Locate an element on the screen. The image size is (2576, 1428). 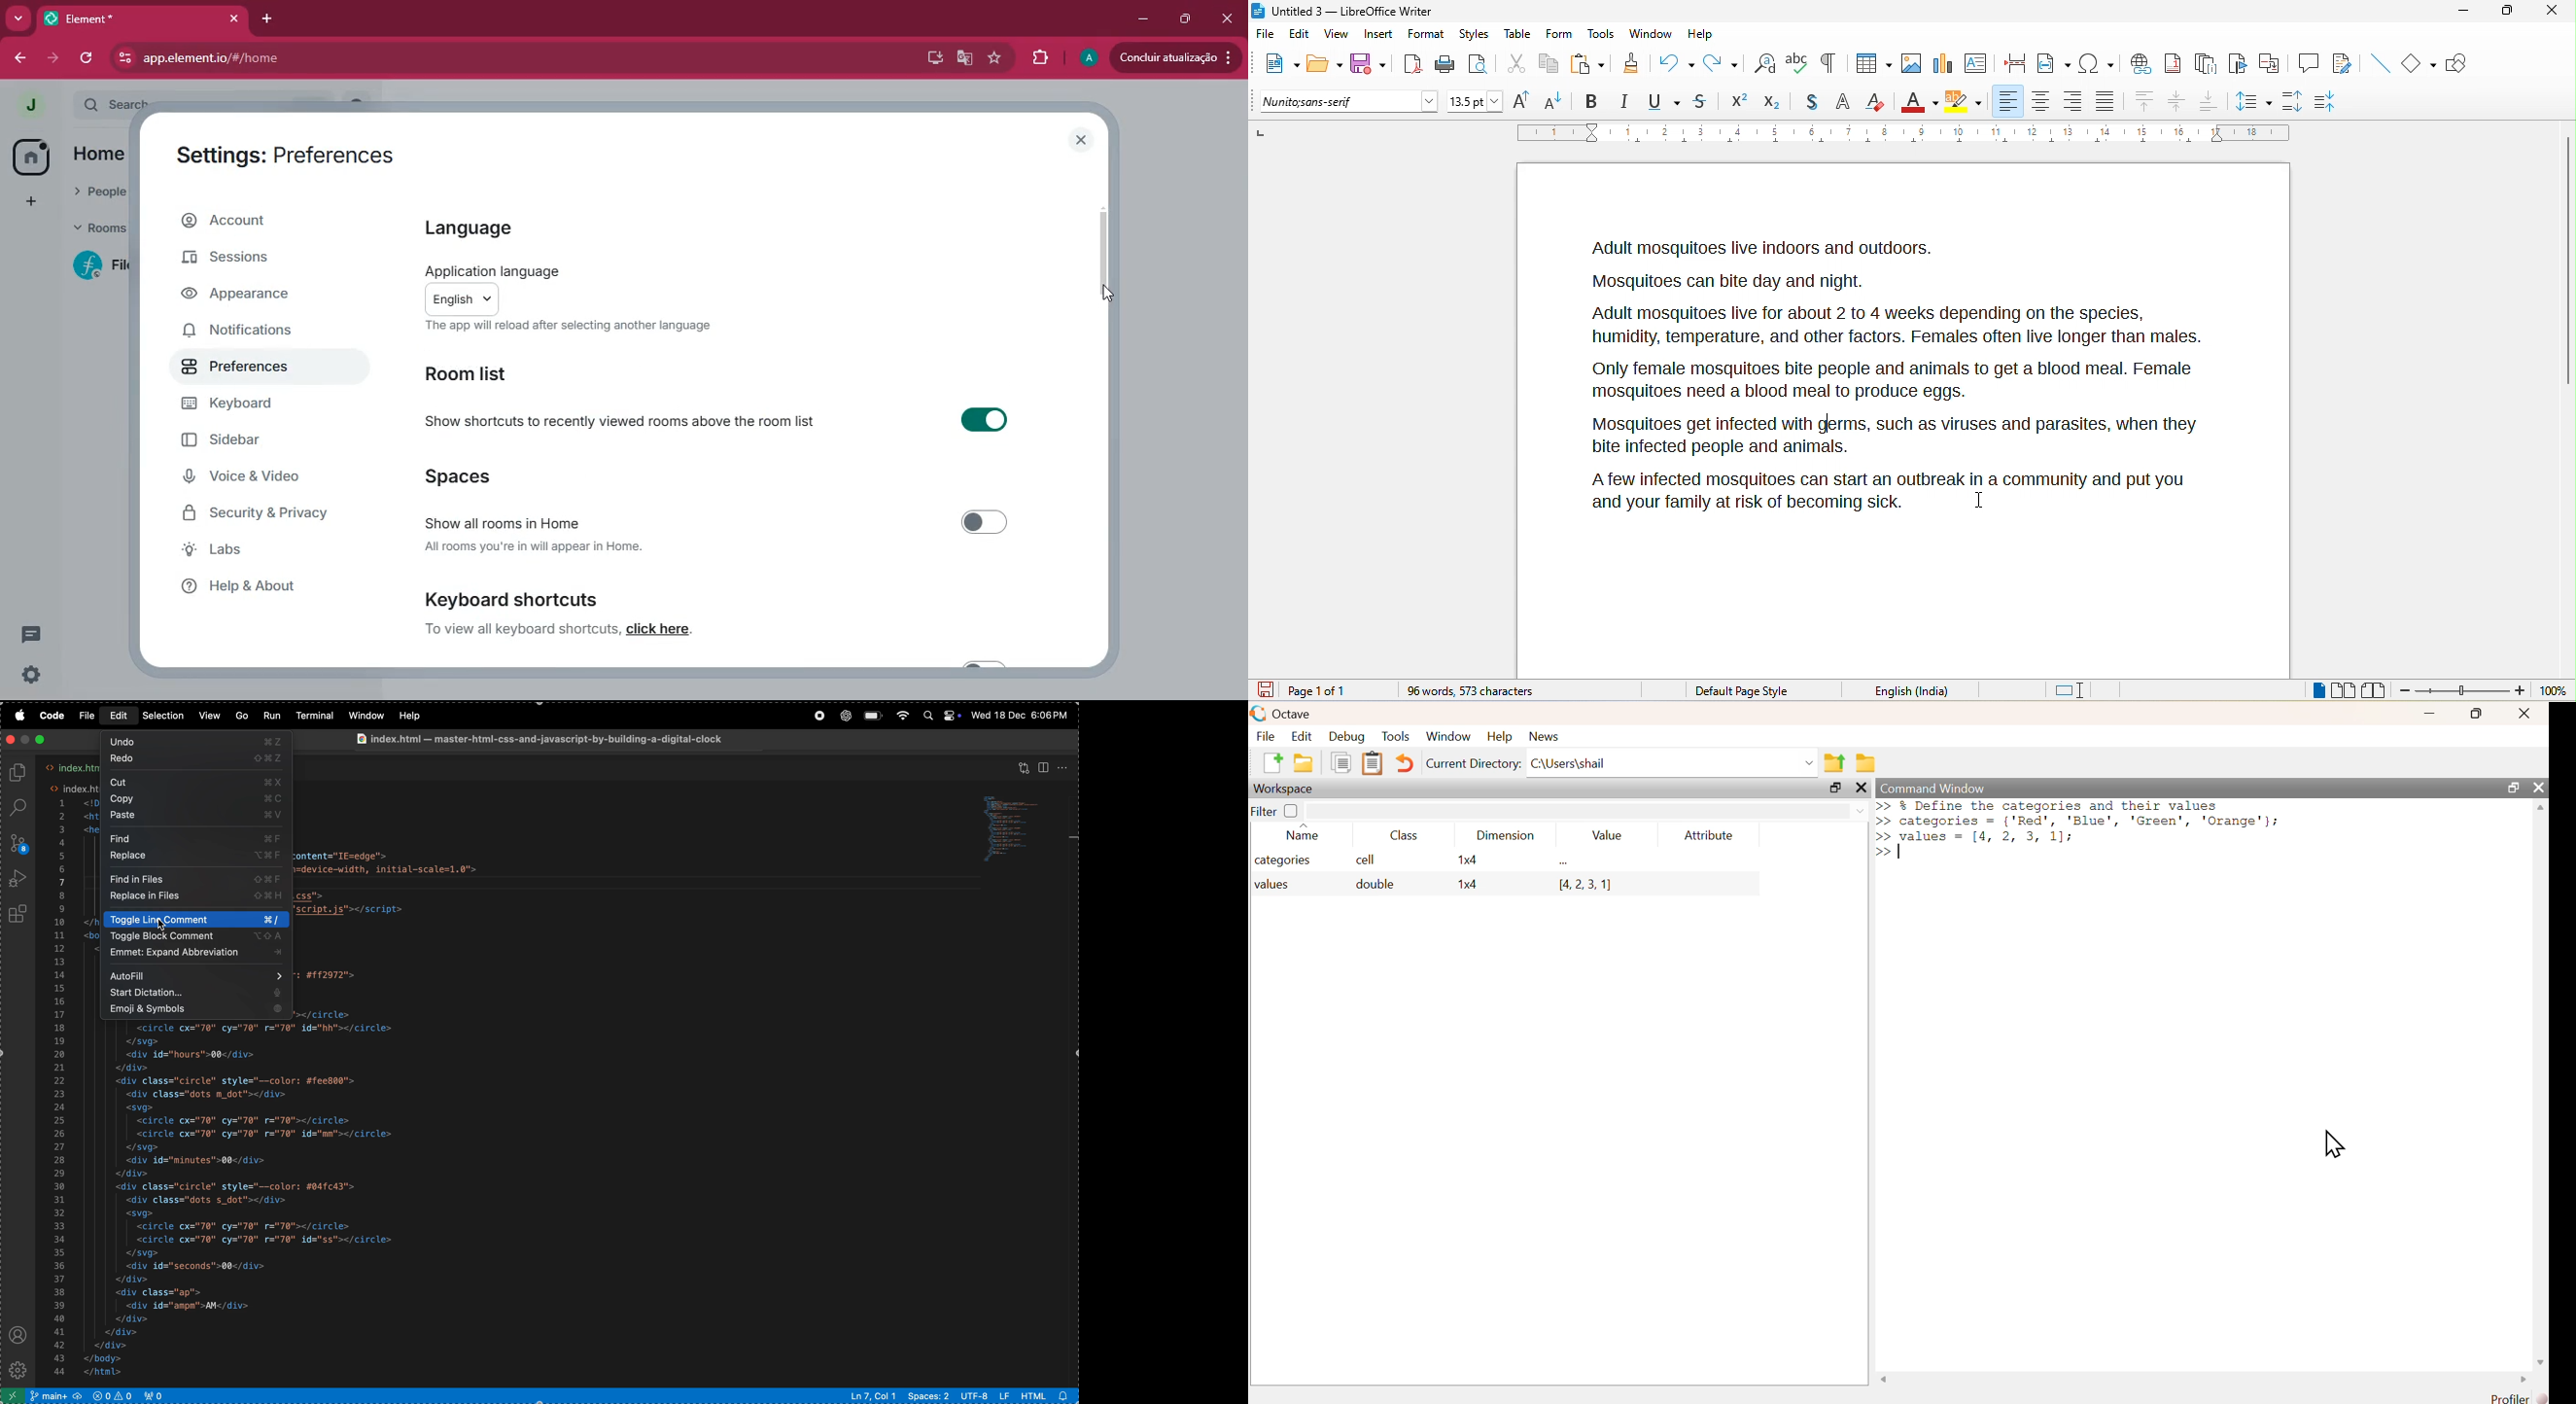
extensions is located at coordinates (1040, 58).